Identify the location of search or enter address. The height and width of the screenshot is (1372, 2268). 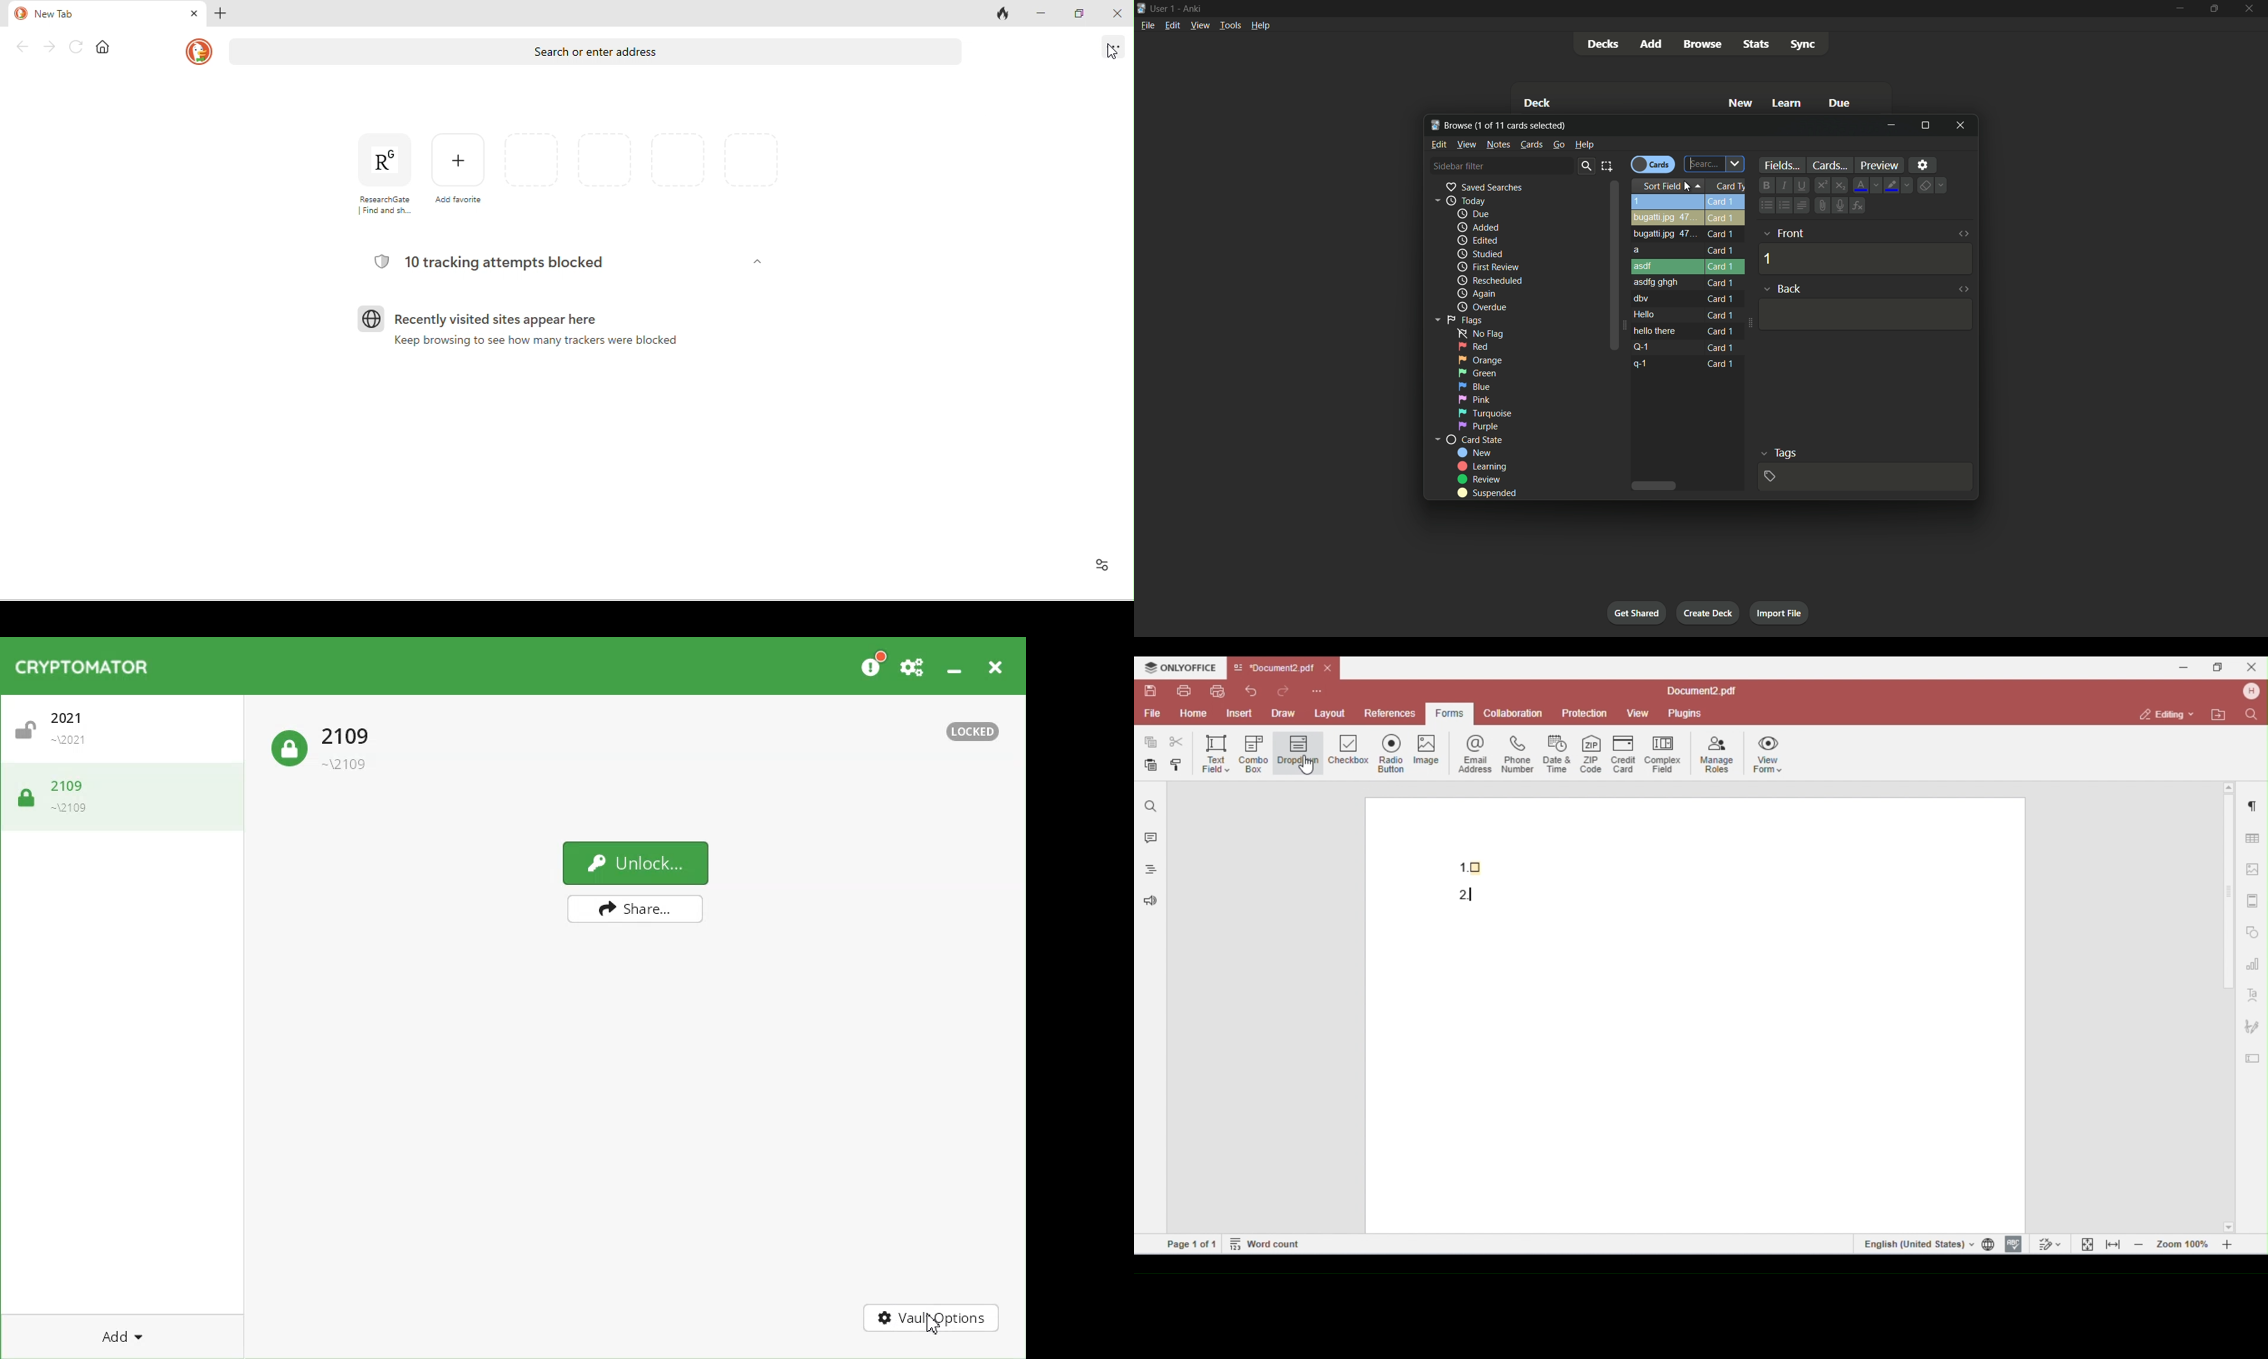
(594, 52).